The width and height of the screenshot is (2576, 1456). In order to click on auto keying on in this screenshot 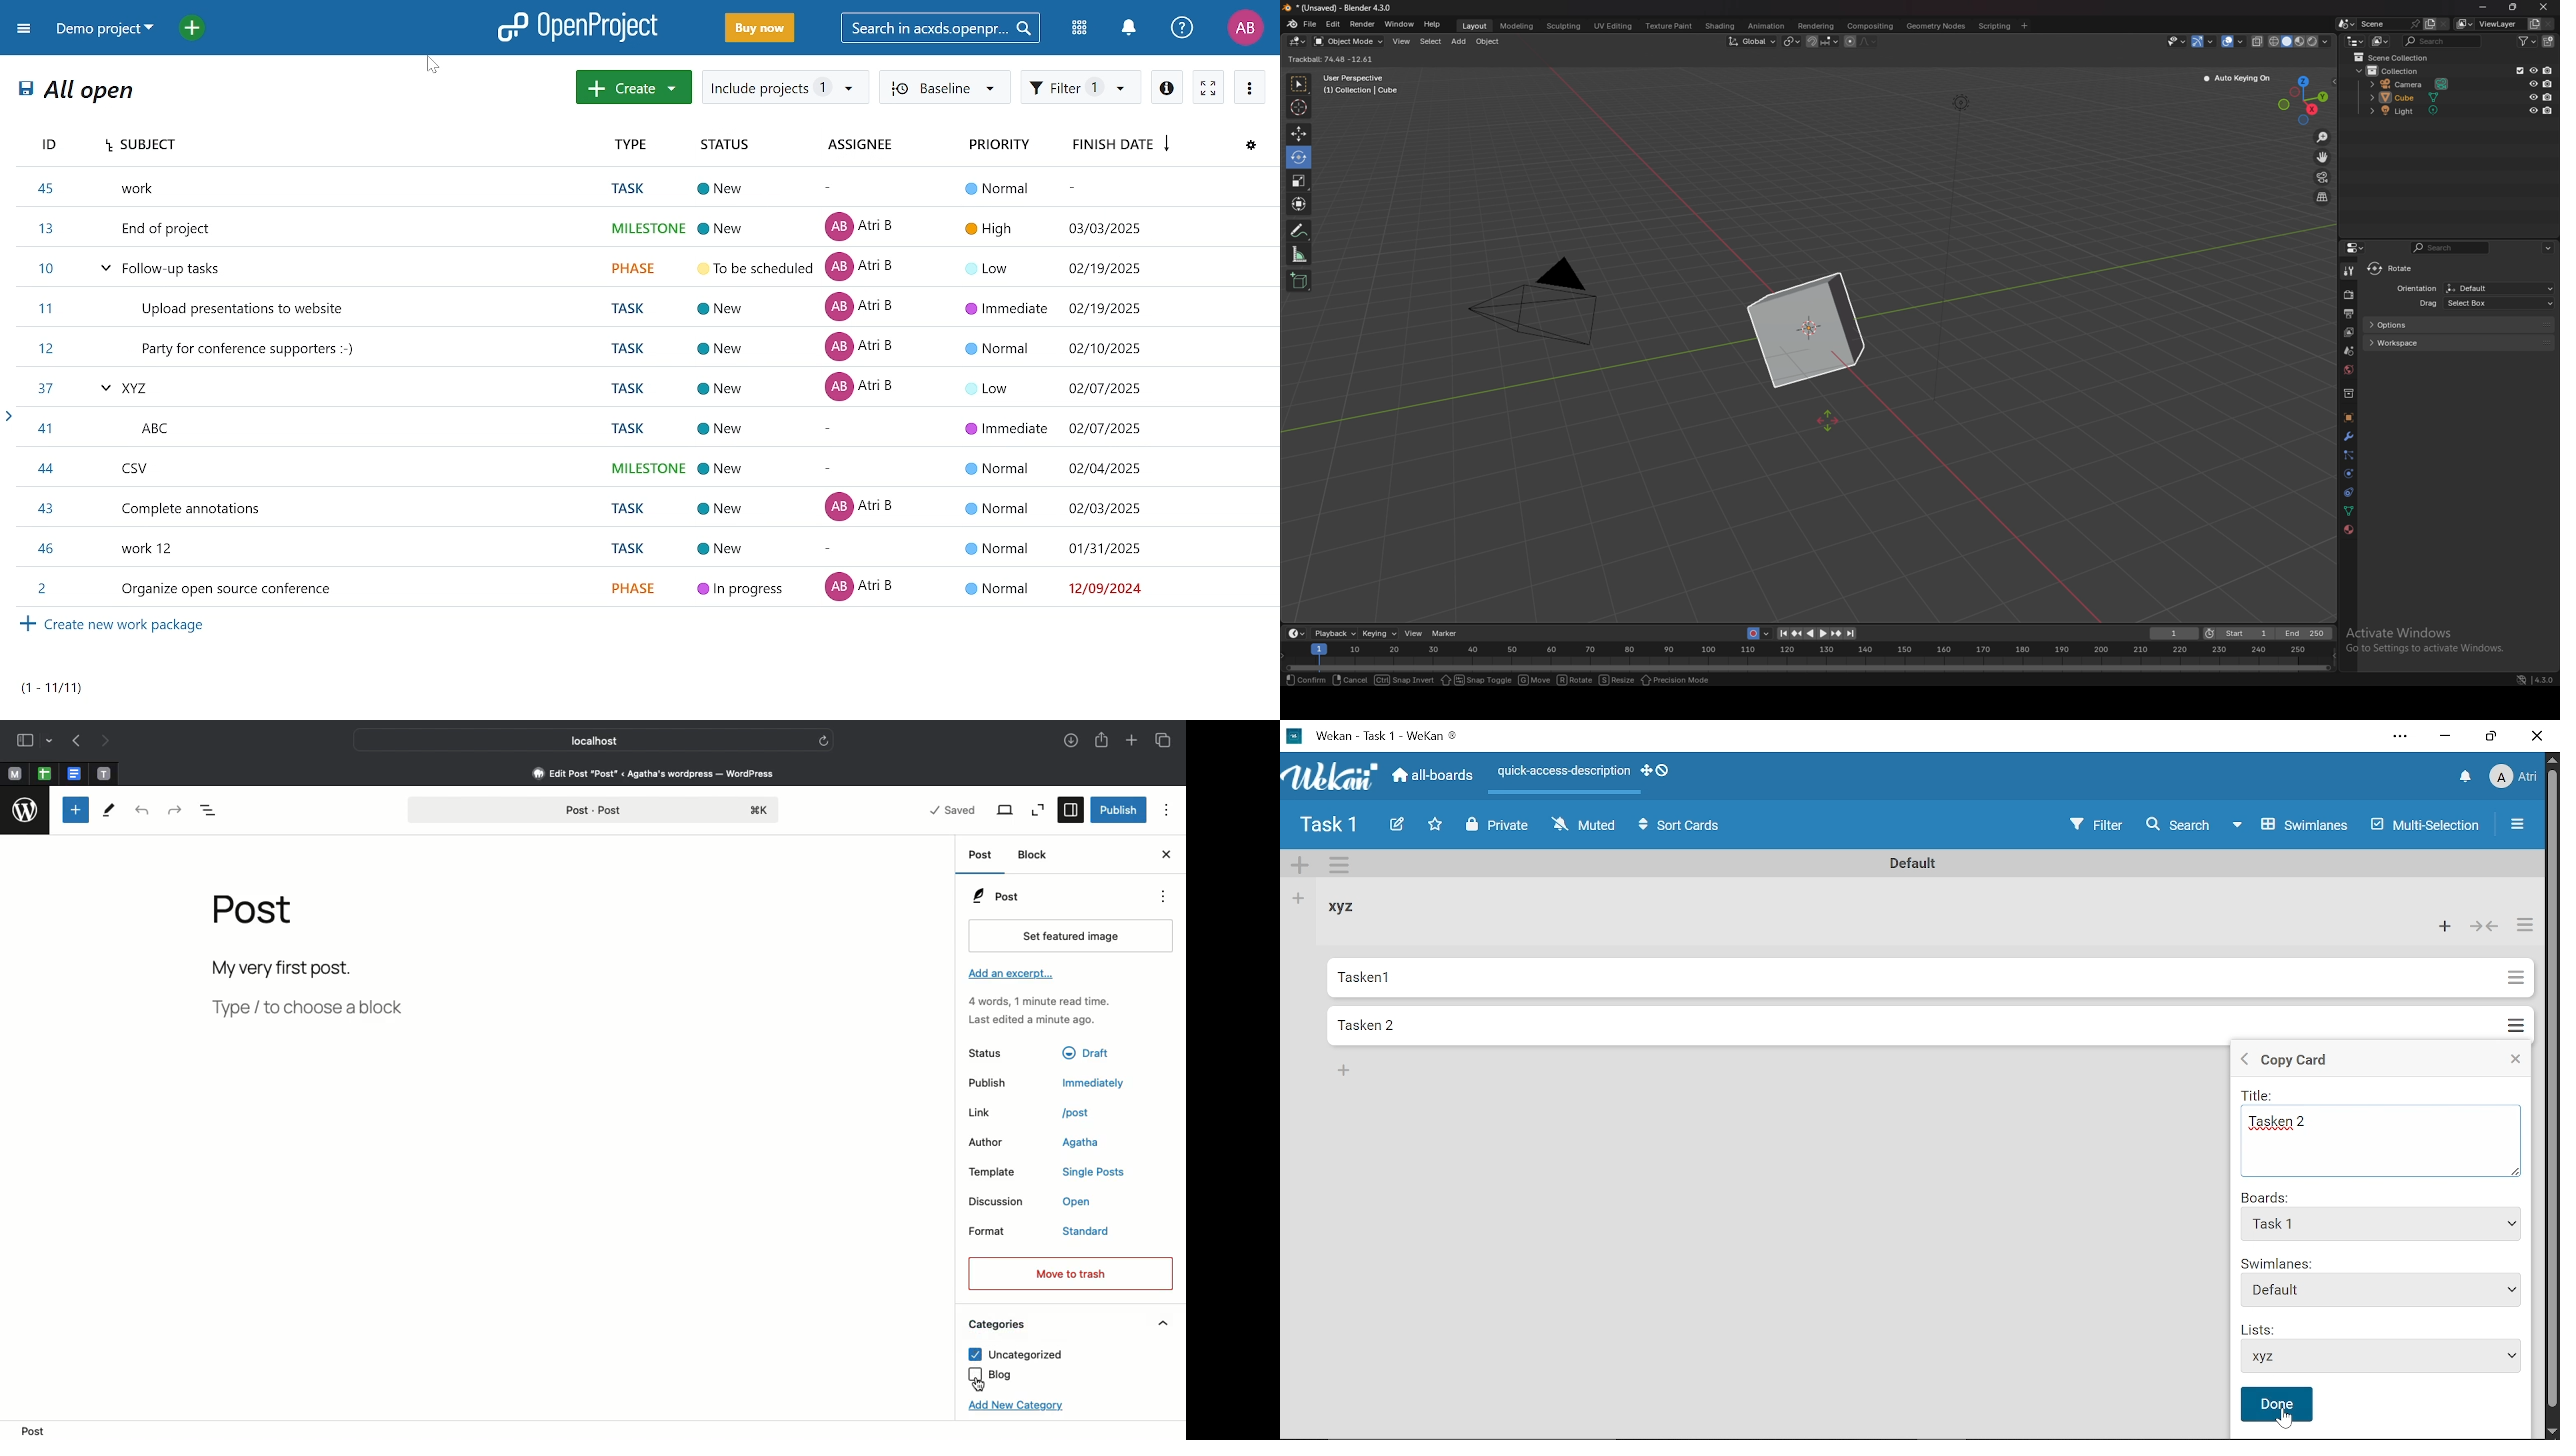, I will do `click(2237, 79)`.